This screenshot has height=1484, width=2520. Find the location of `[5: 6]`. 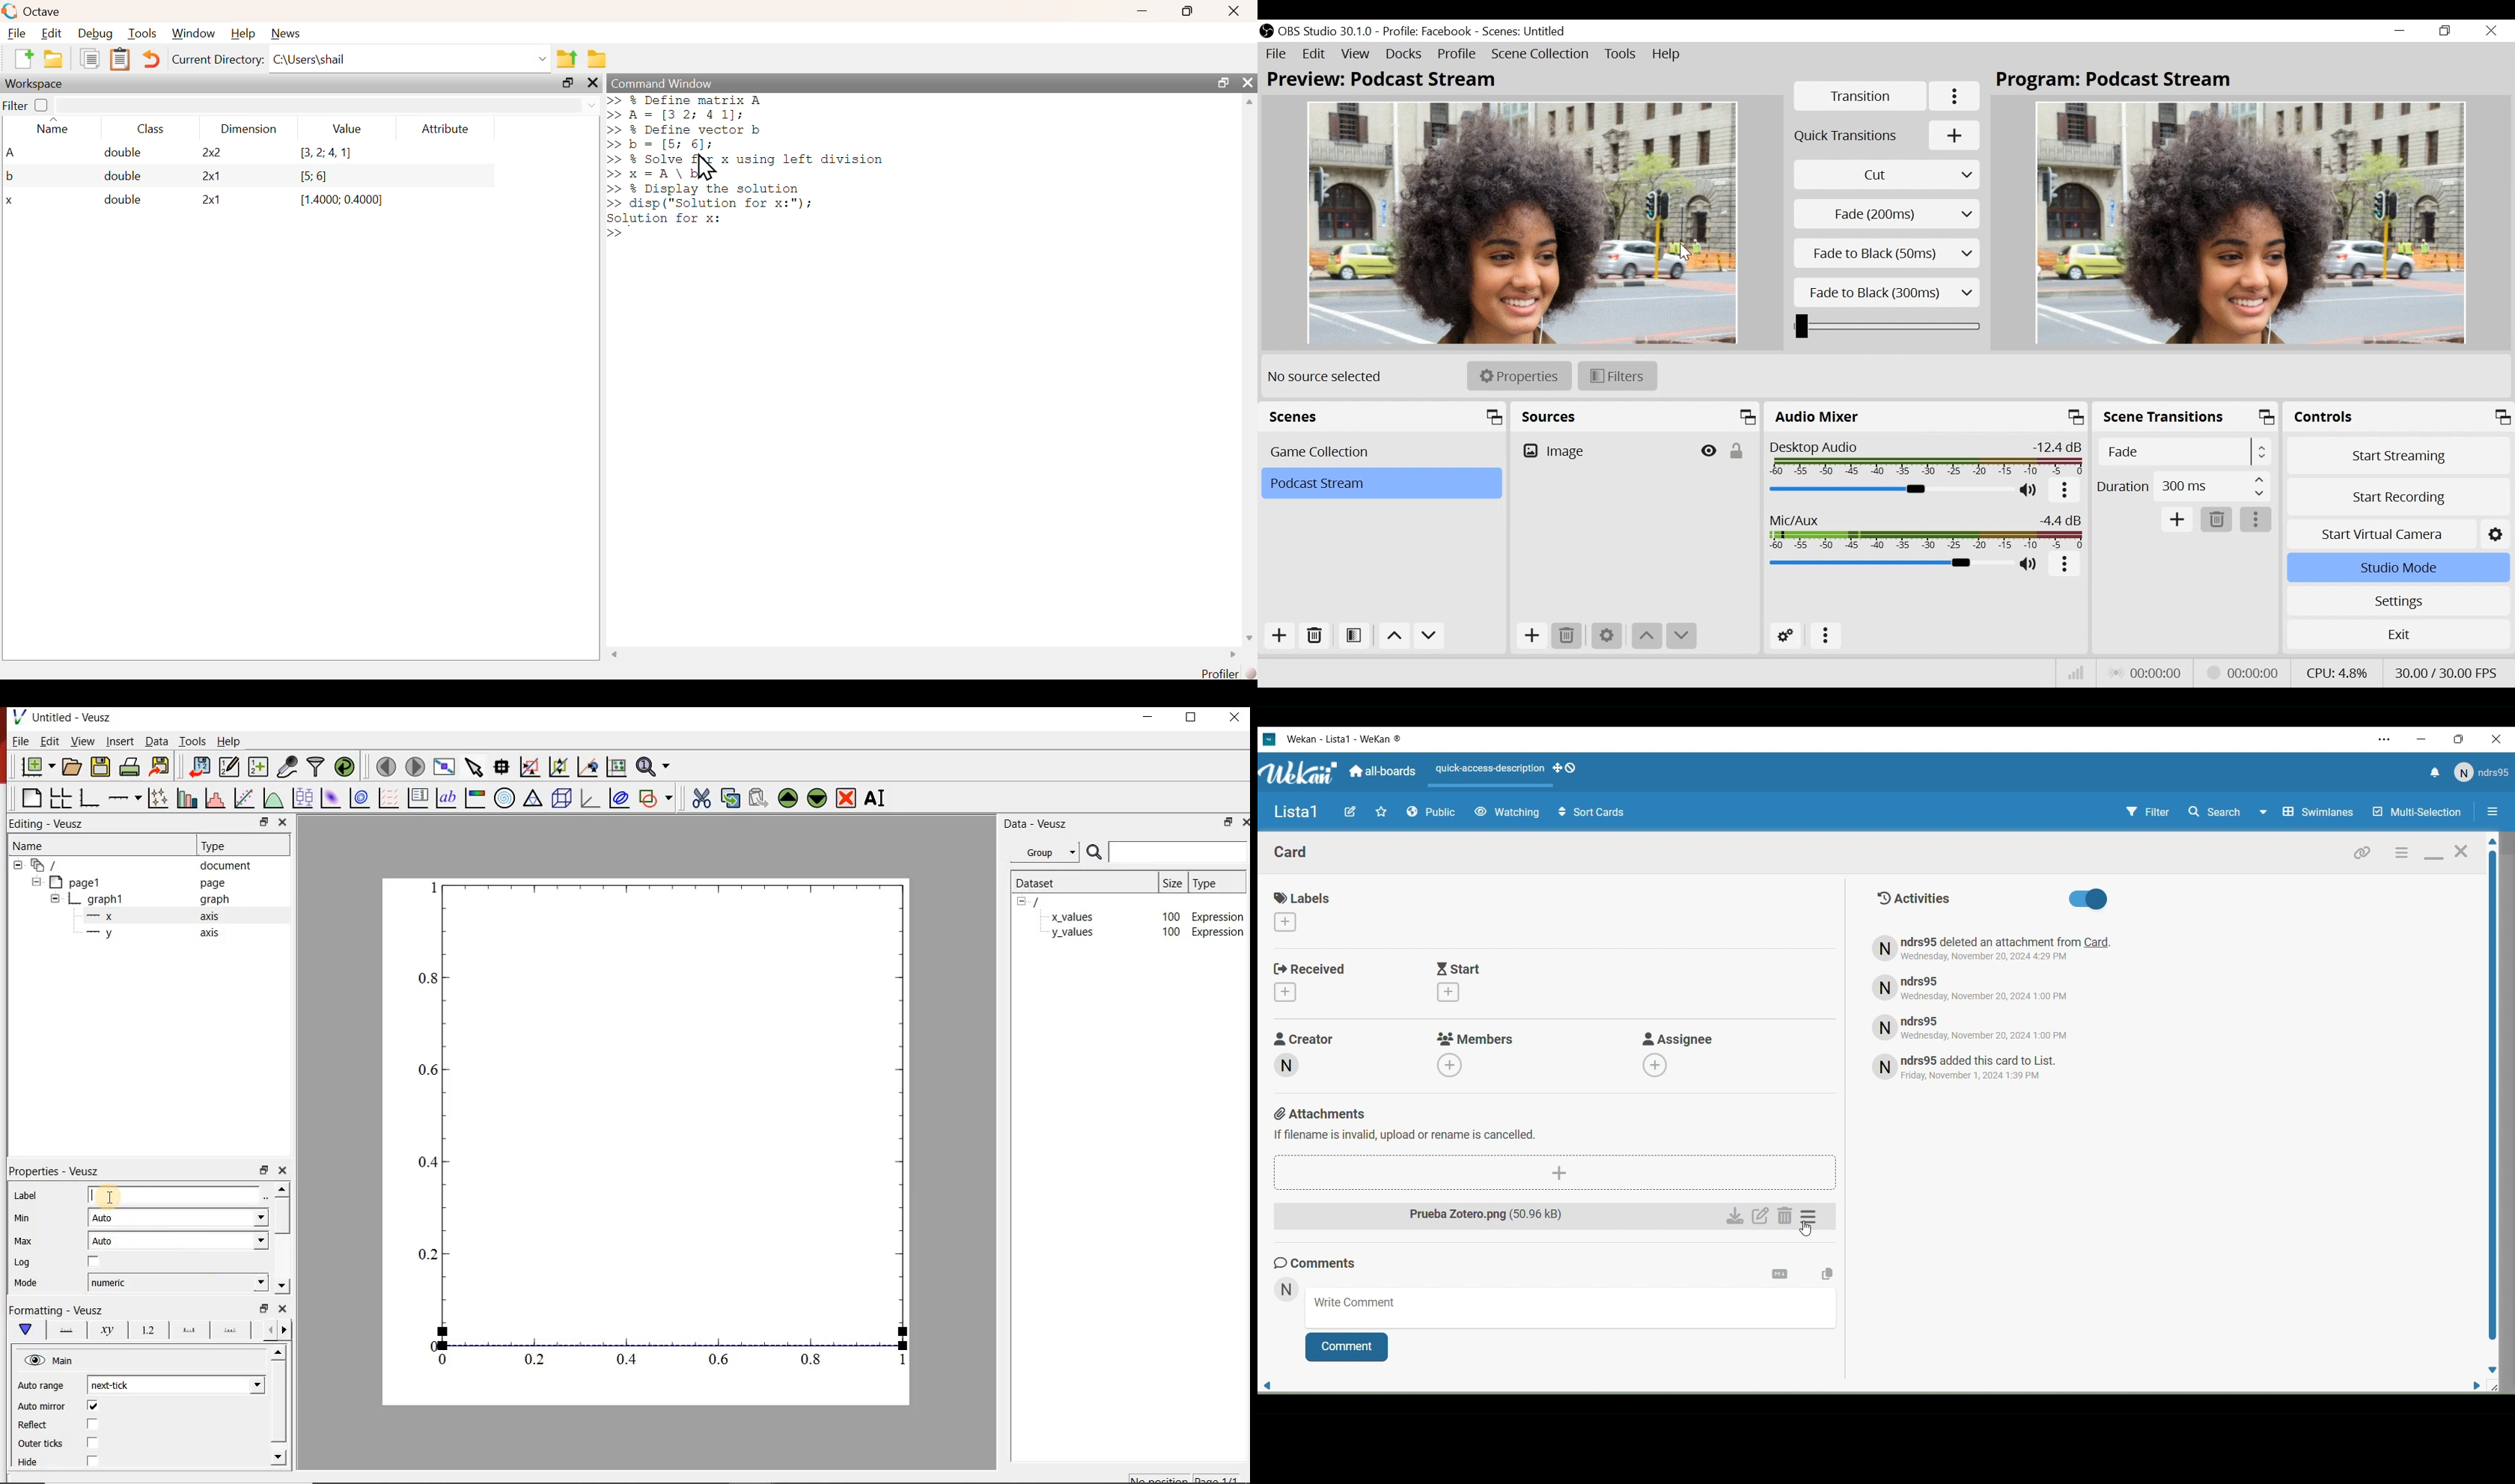

[5: 6] is located at coordinates (309, 176).